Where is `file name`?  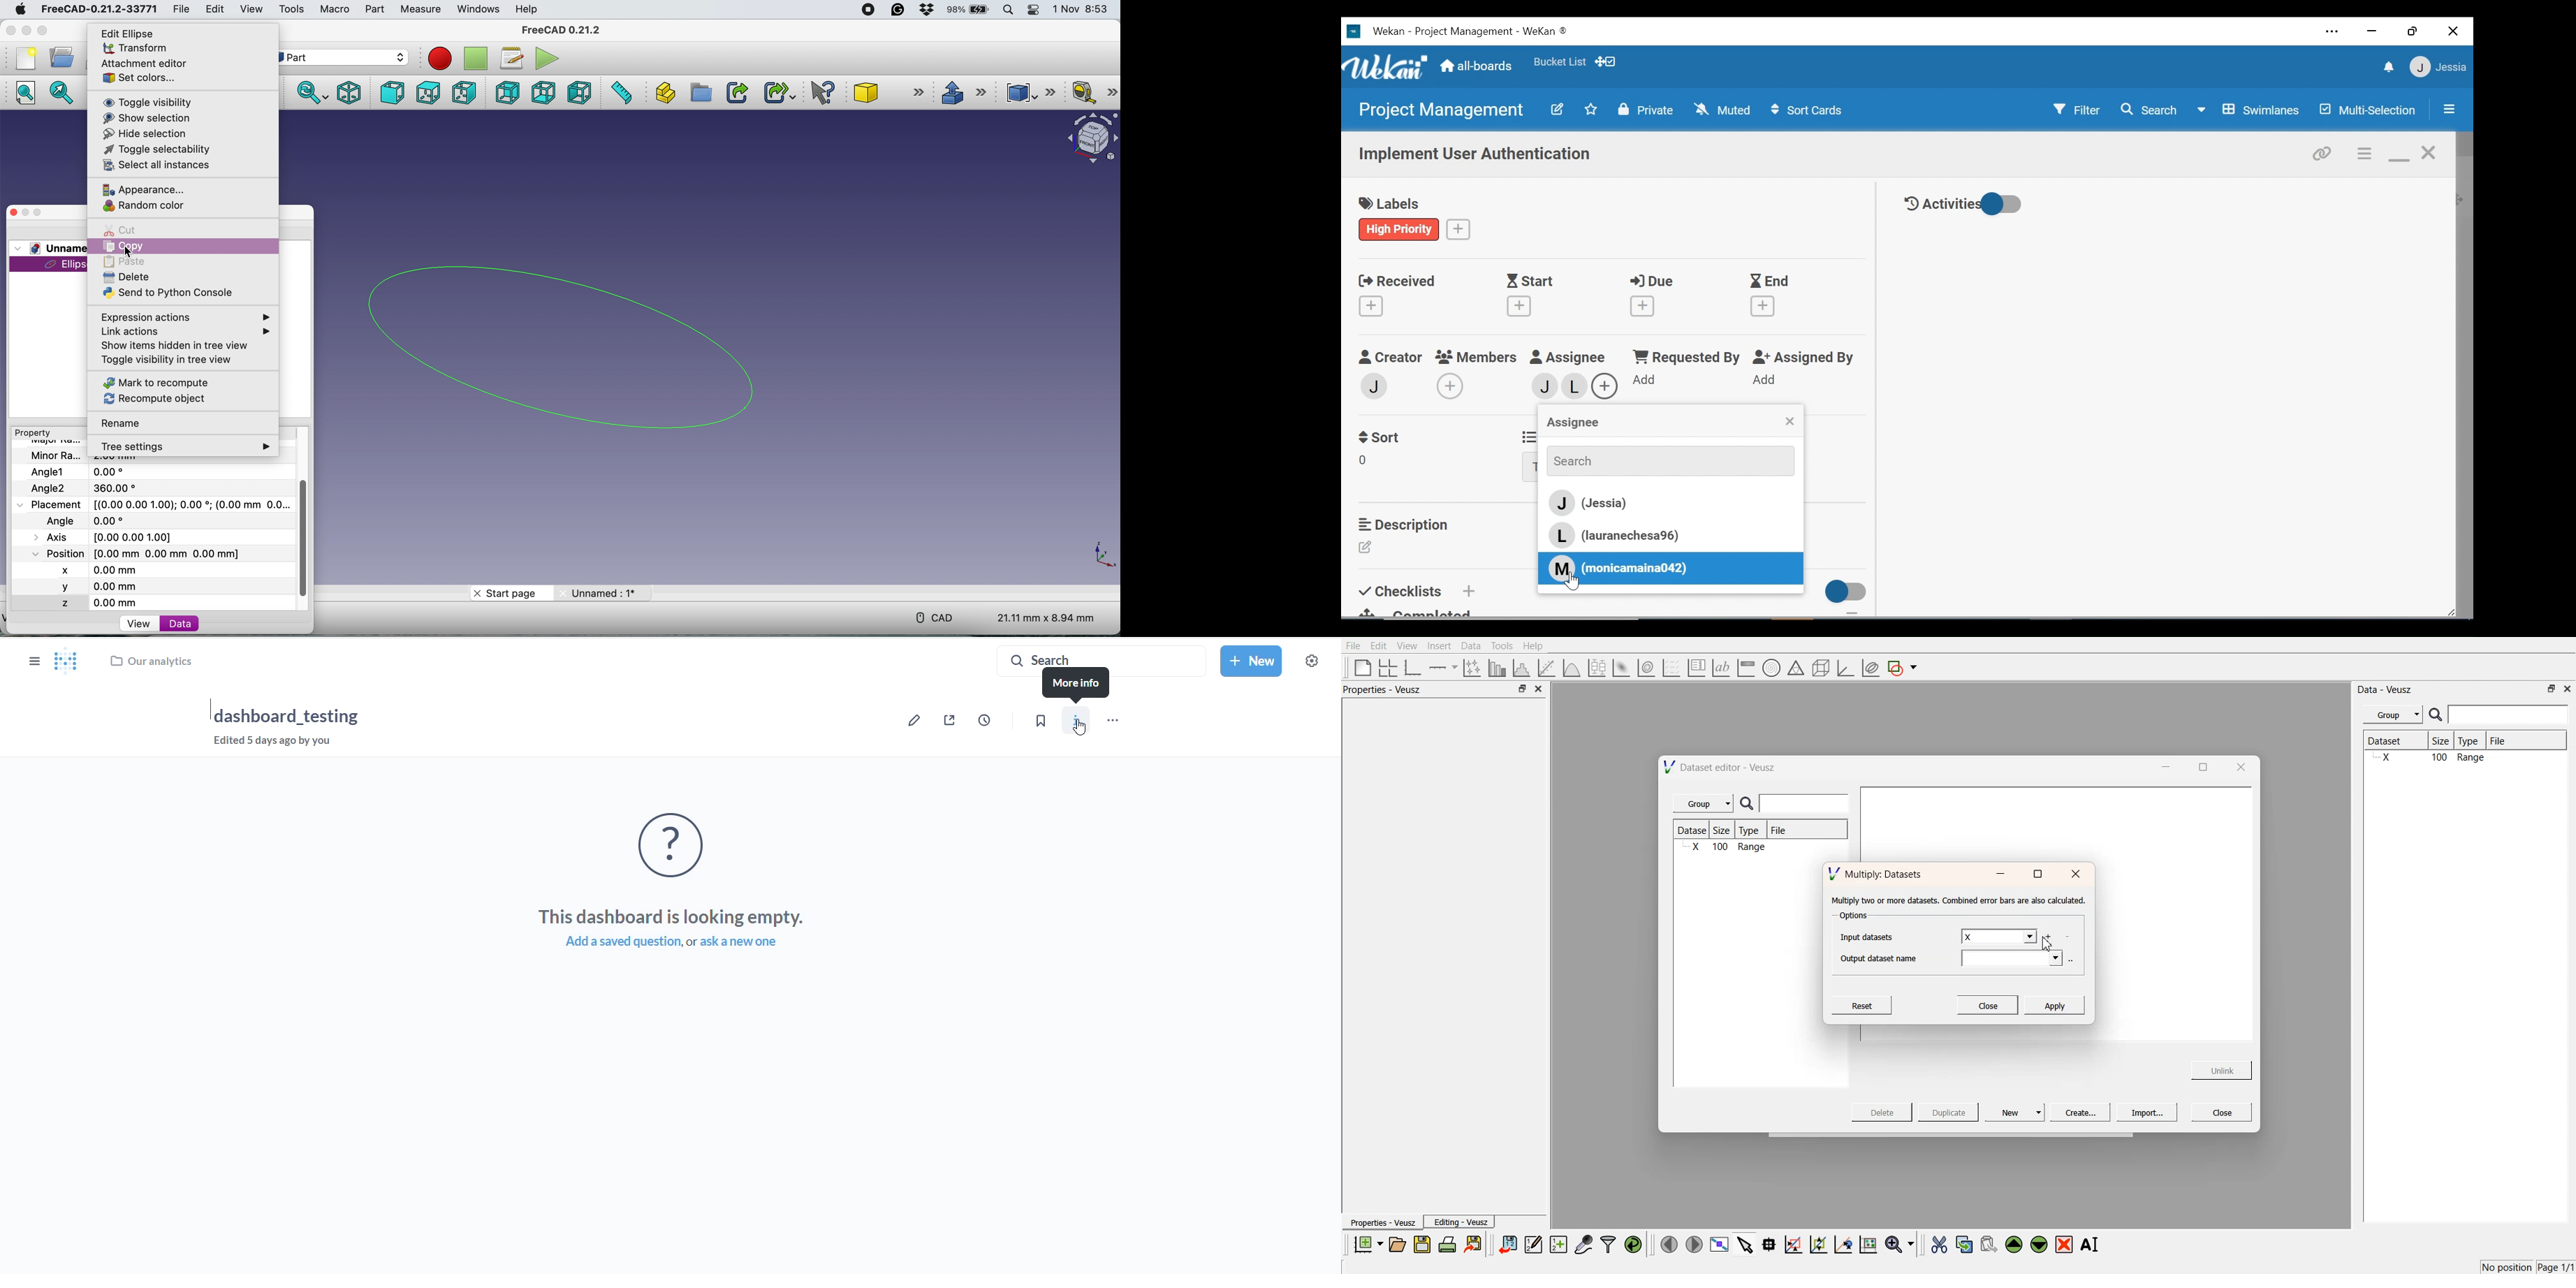
file name is located at coordinates (88, 456).